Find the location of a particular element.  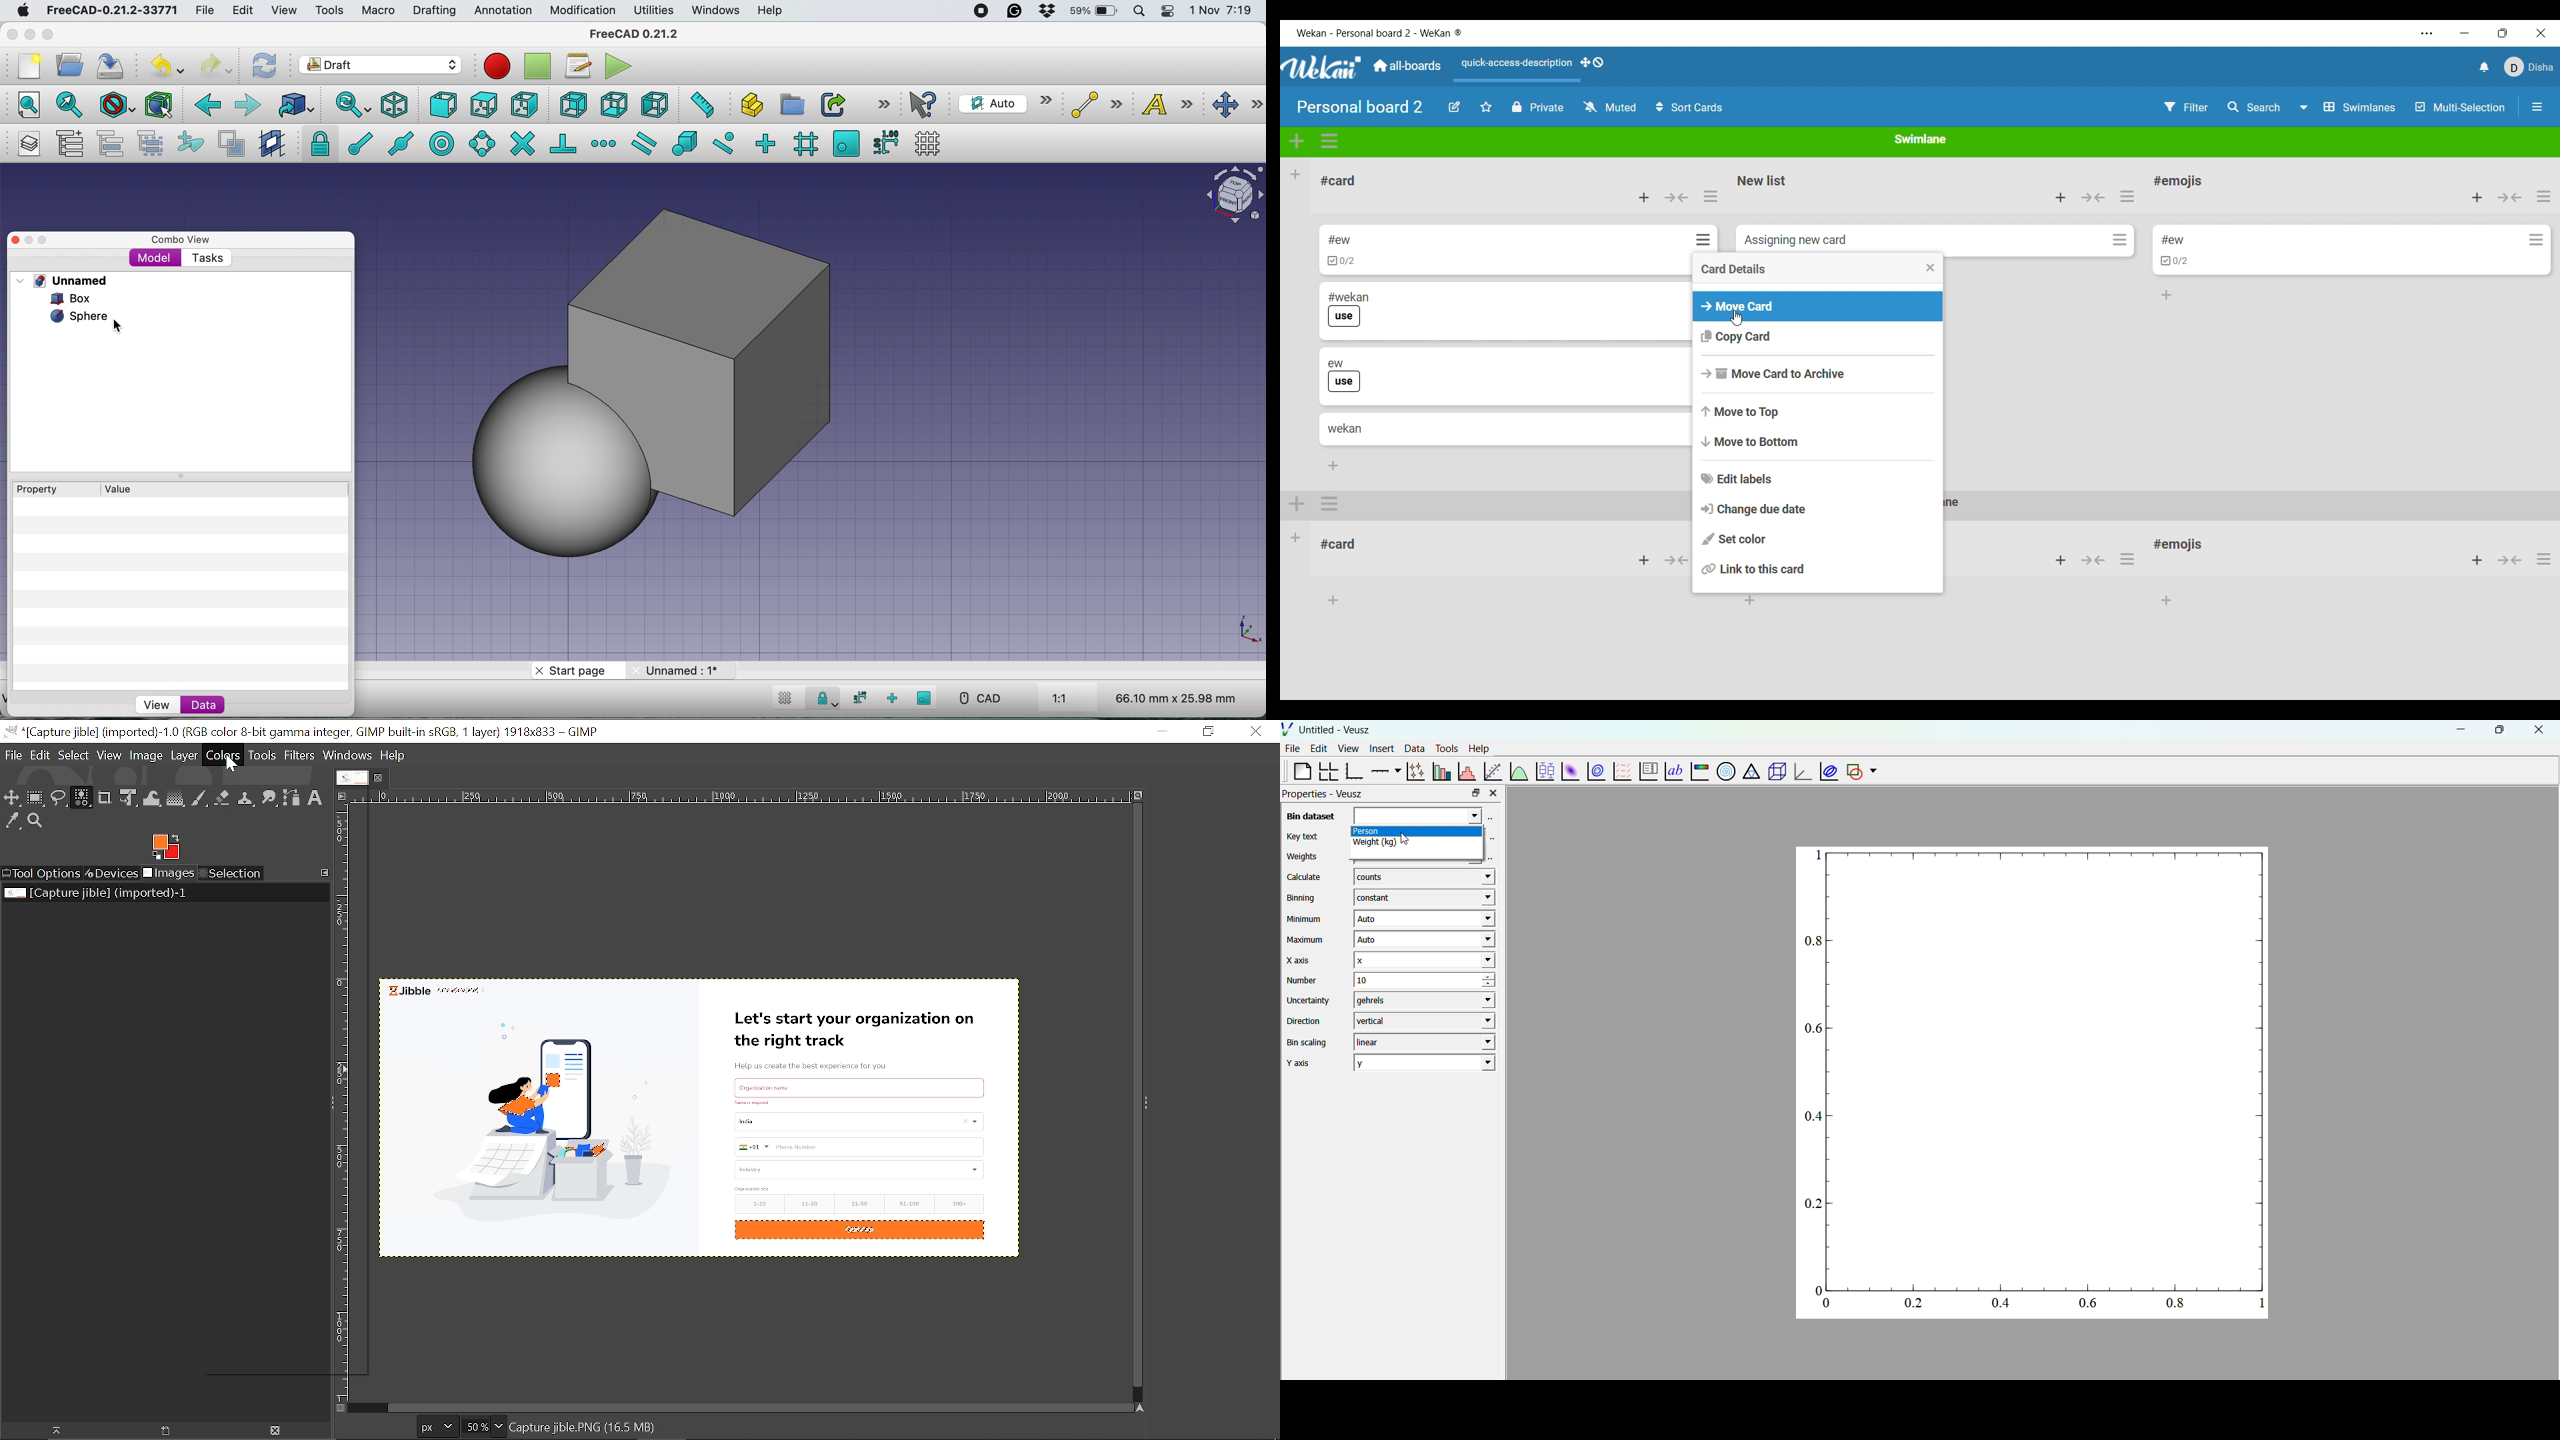

Add card to top of list is located at coordinates (2061, 197).